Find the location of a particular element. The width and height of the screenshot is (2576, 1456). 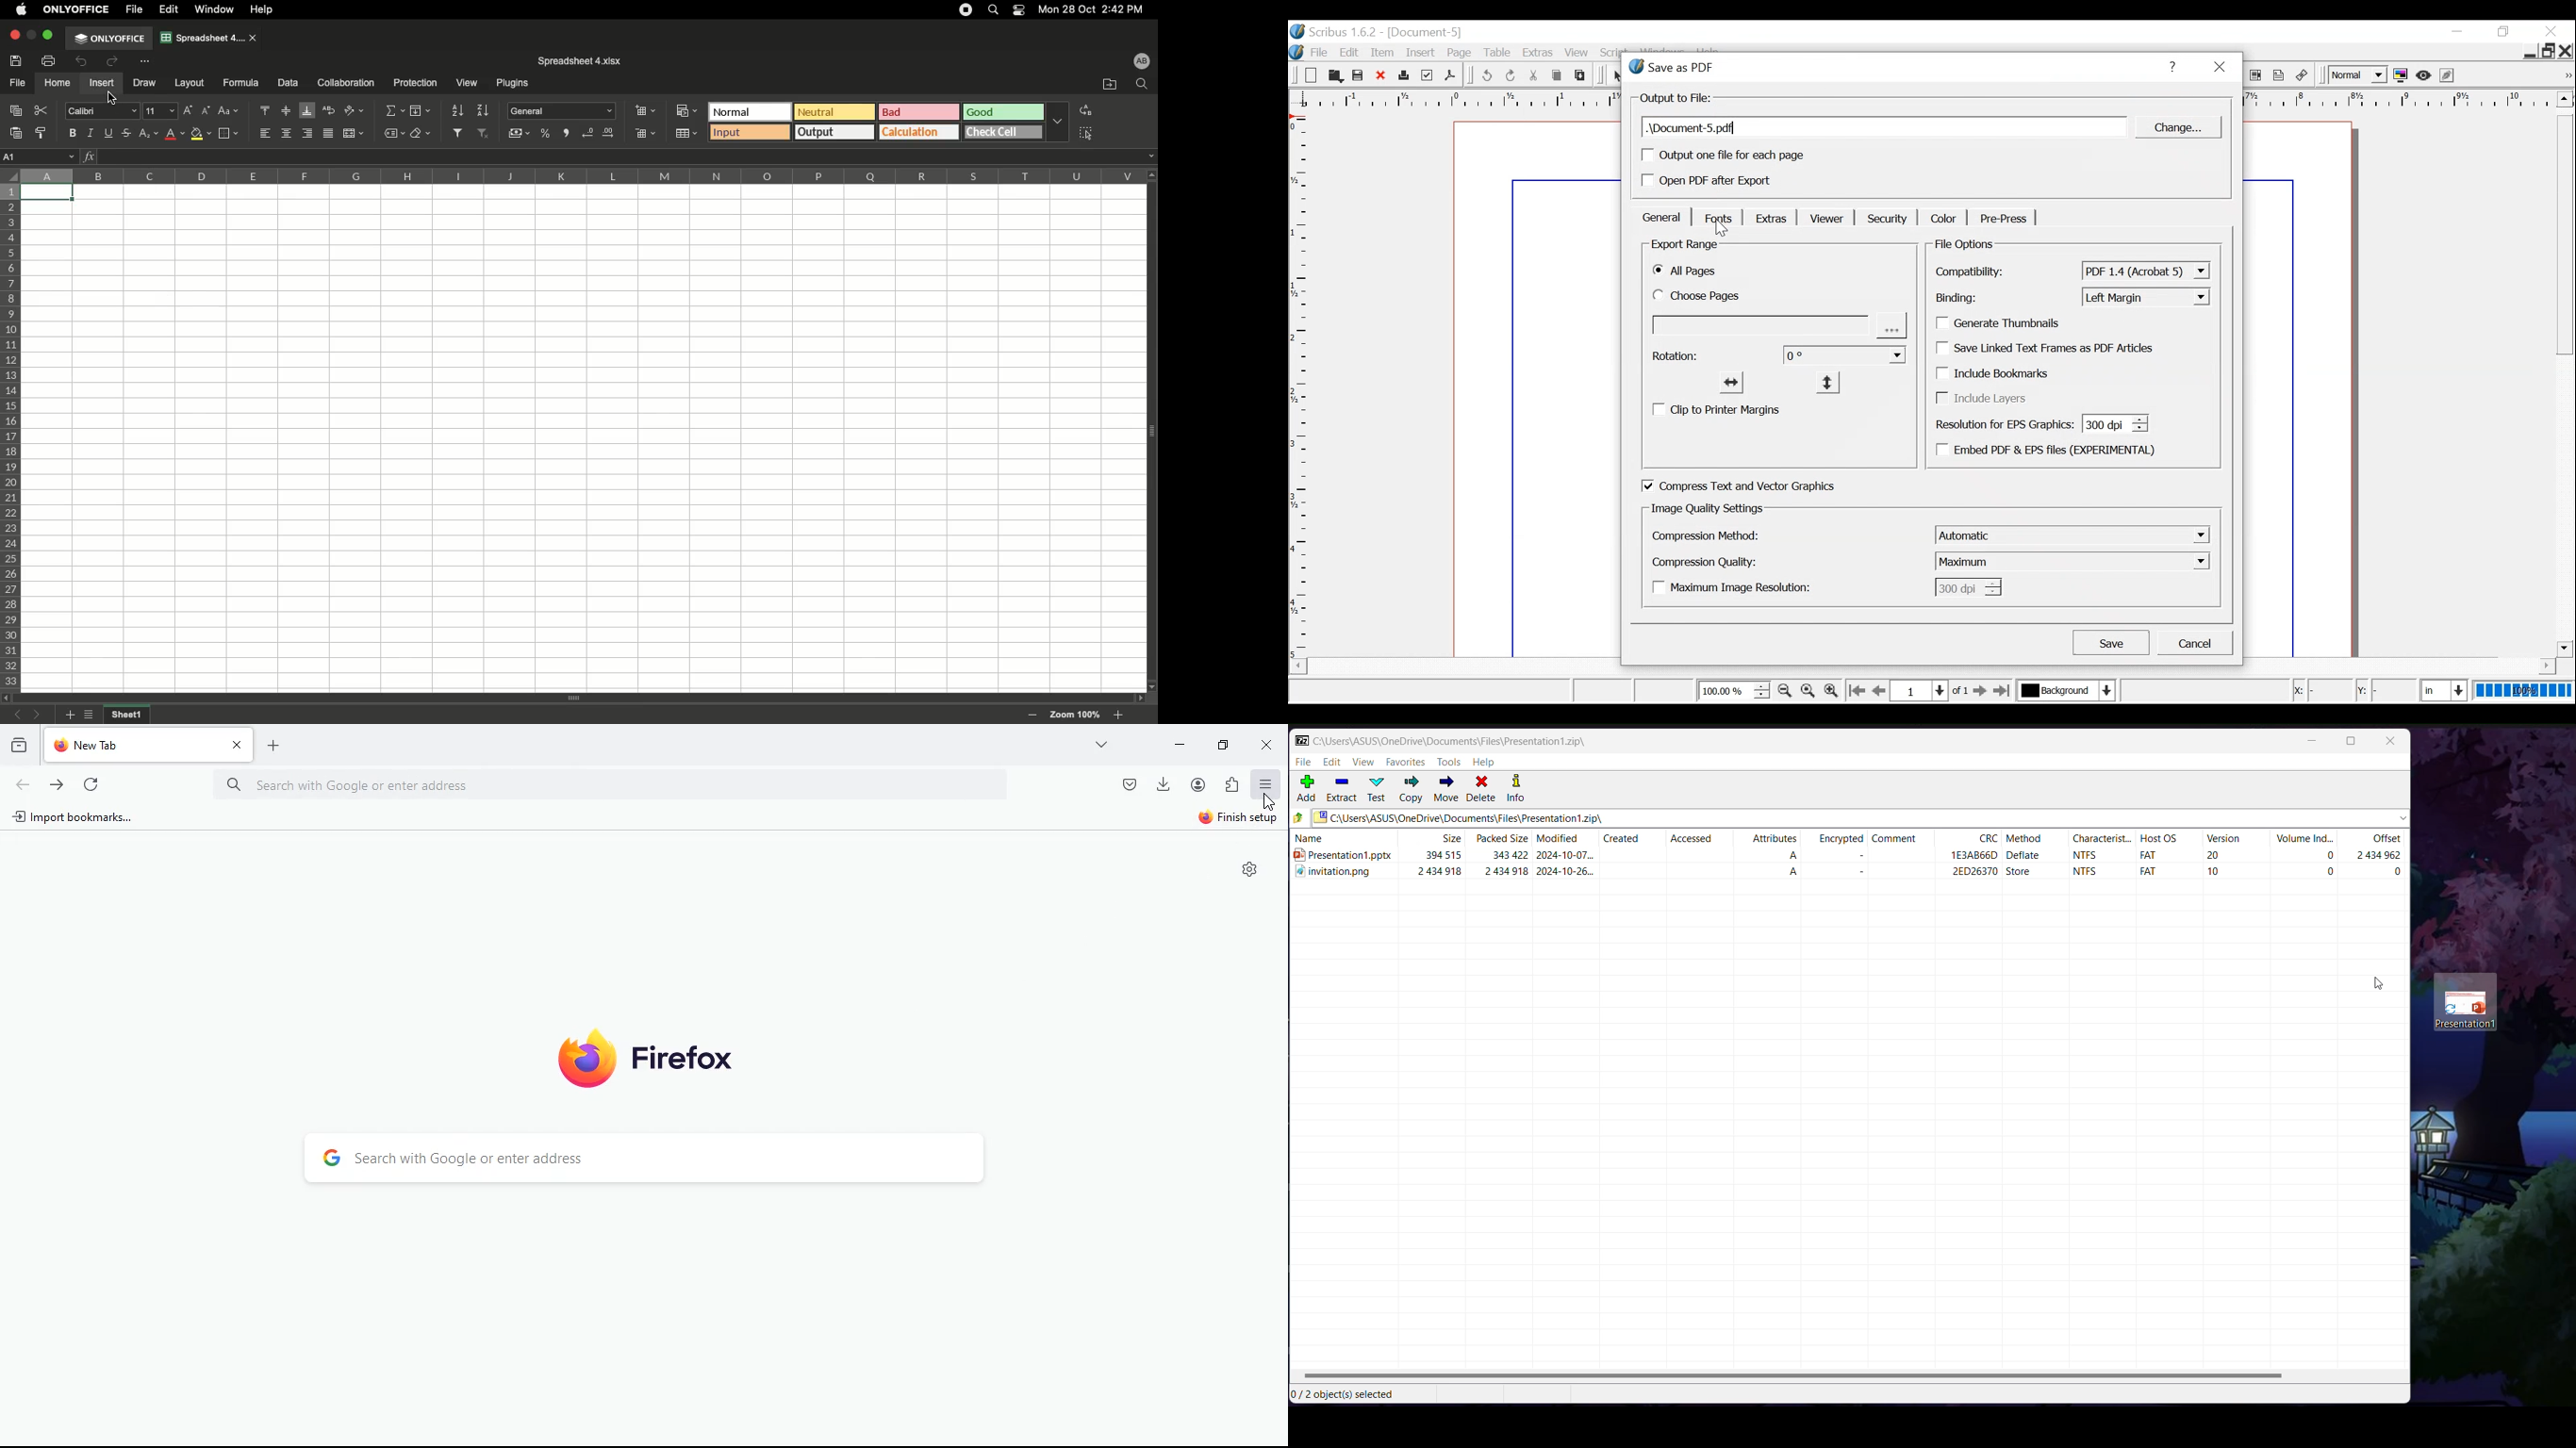

Good is located at coordinates (1006, 112).